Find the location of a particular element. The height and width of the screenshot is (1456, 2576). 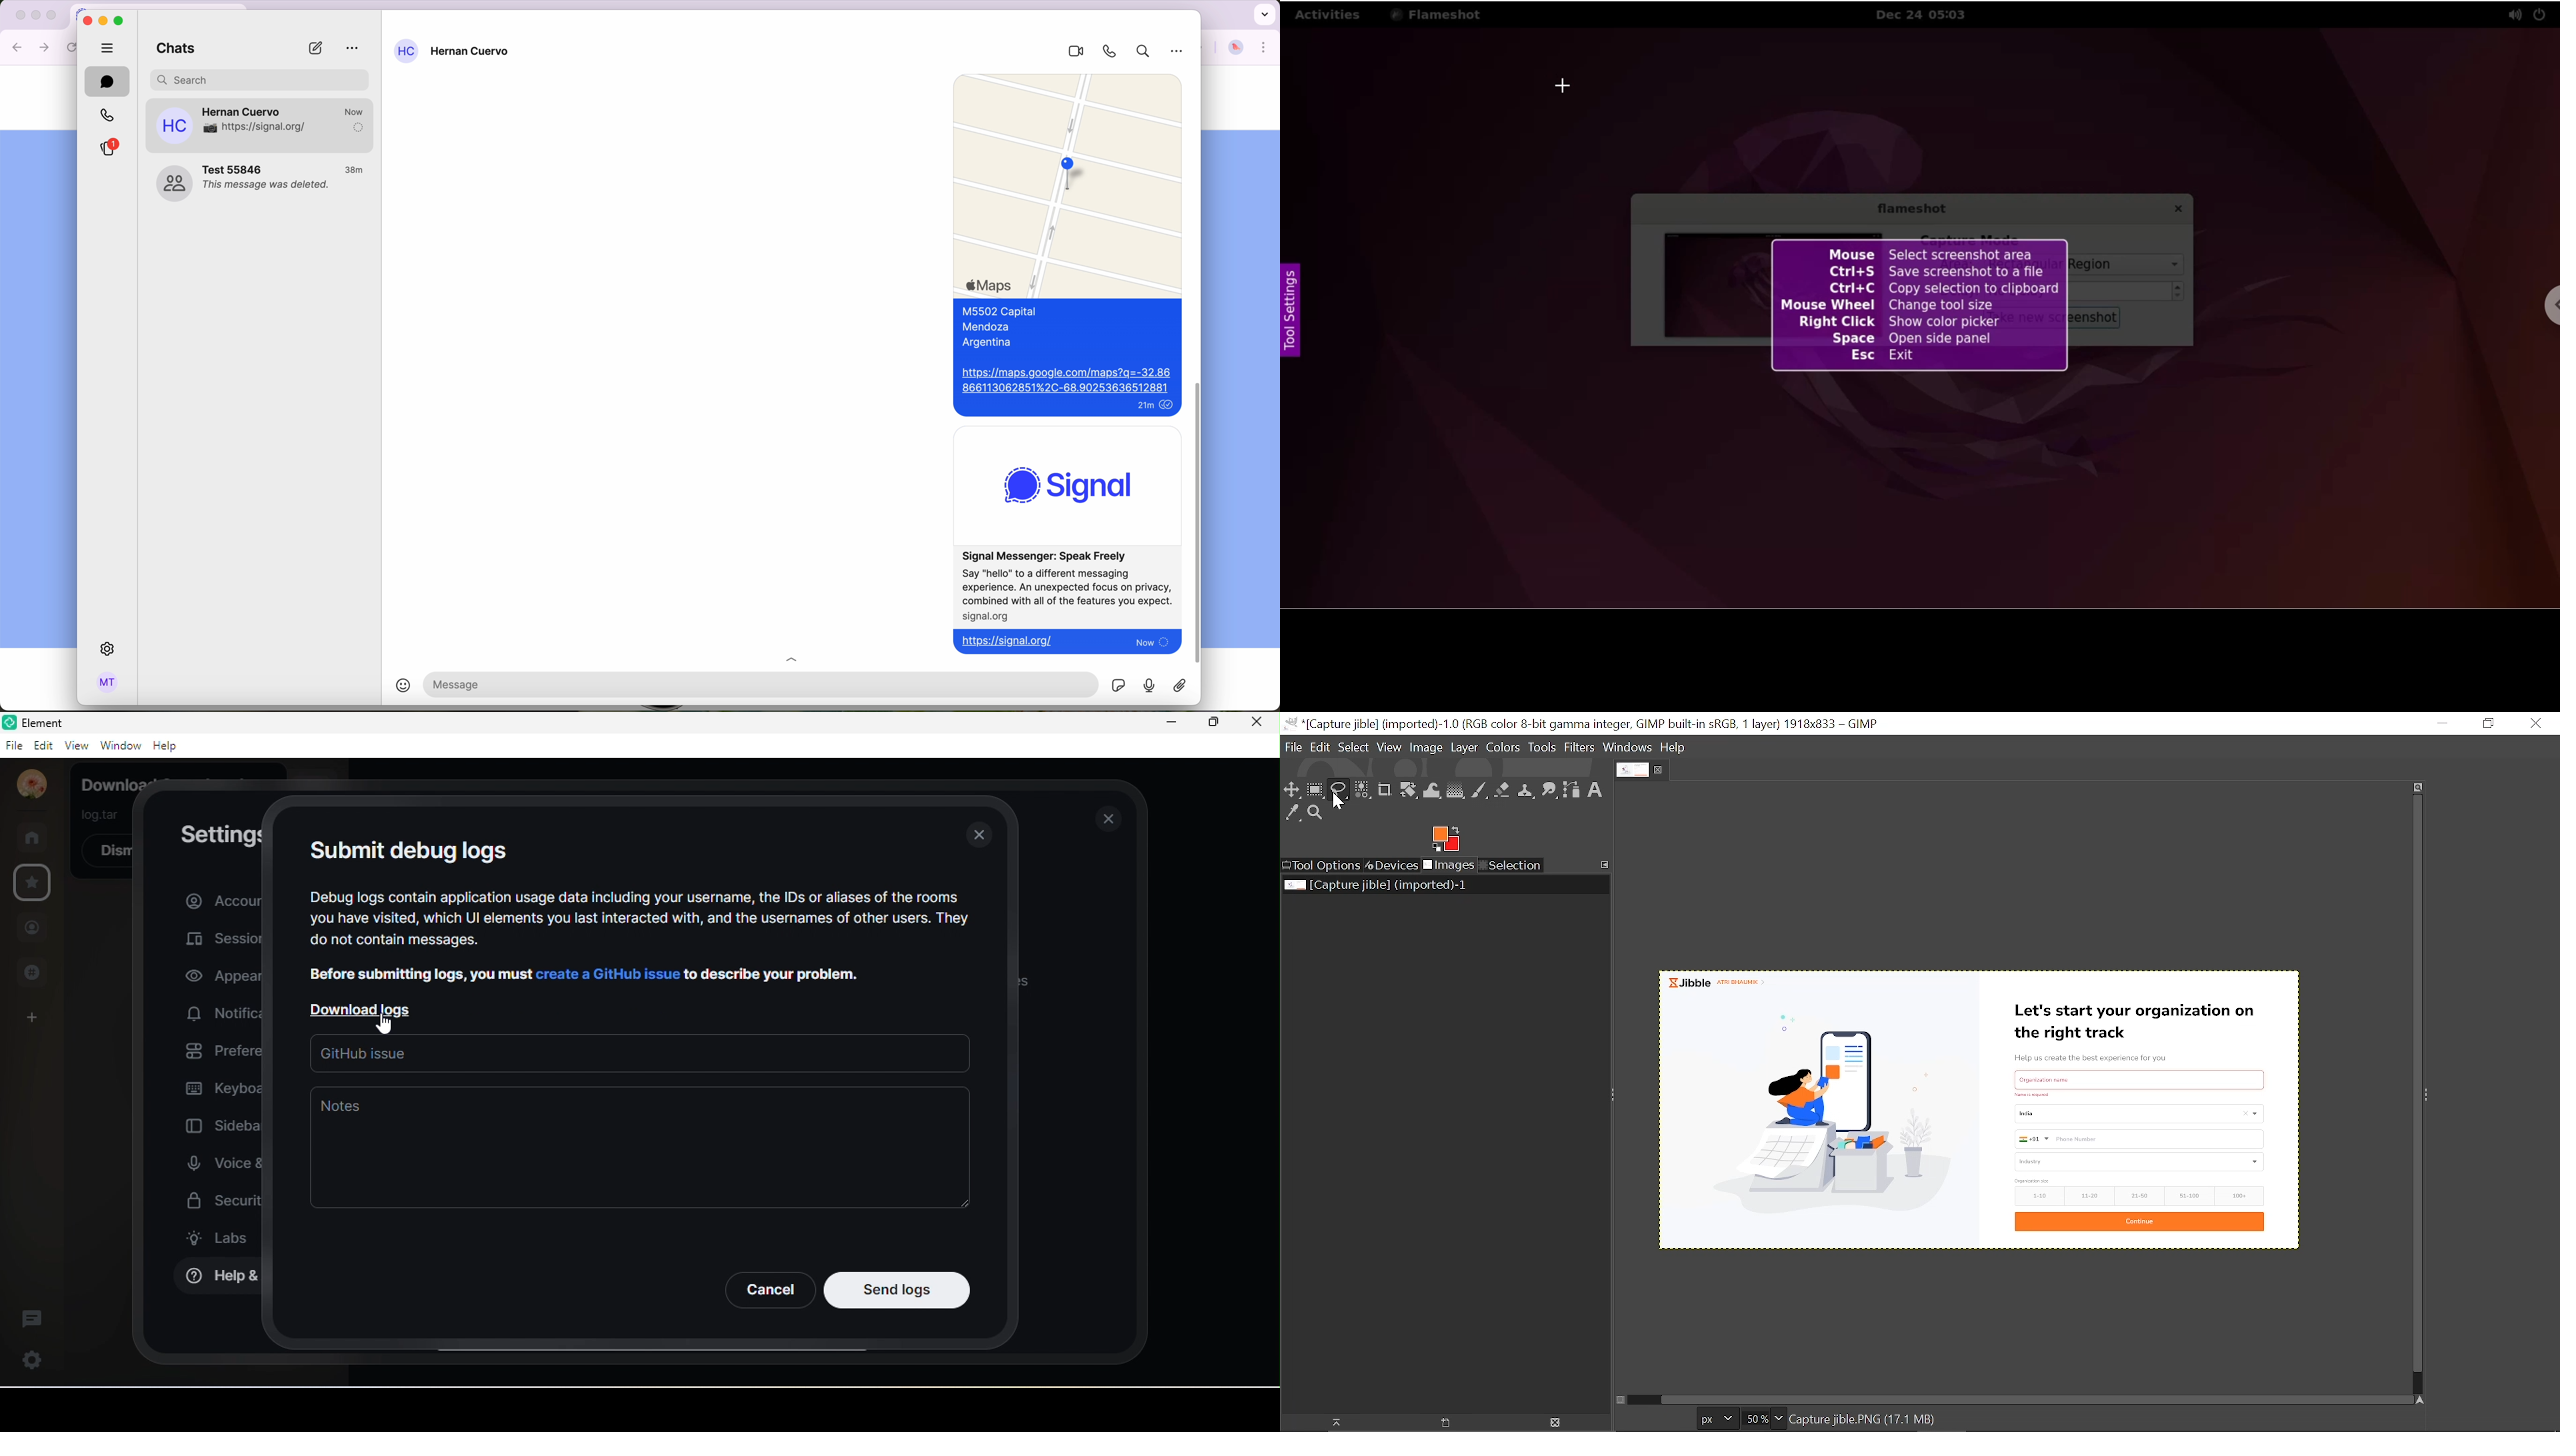

Toggle quick mask on/off is located at coordinates (1619, 1400).